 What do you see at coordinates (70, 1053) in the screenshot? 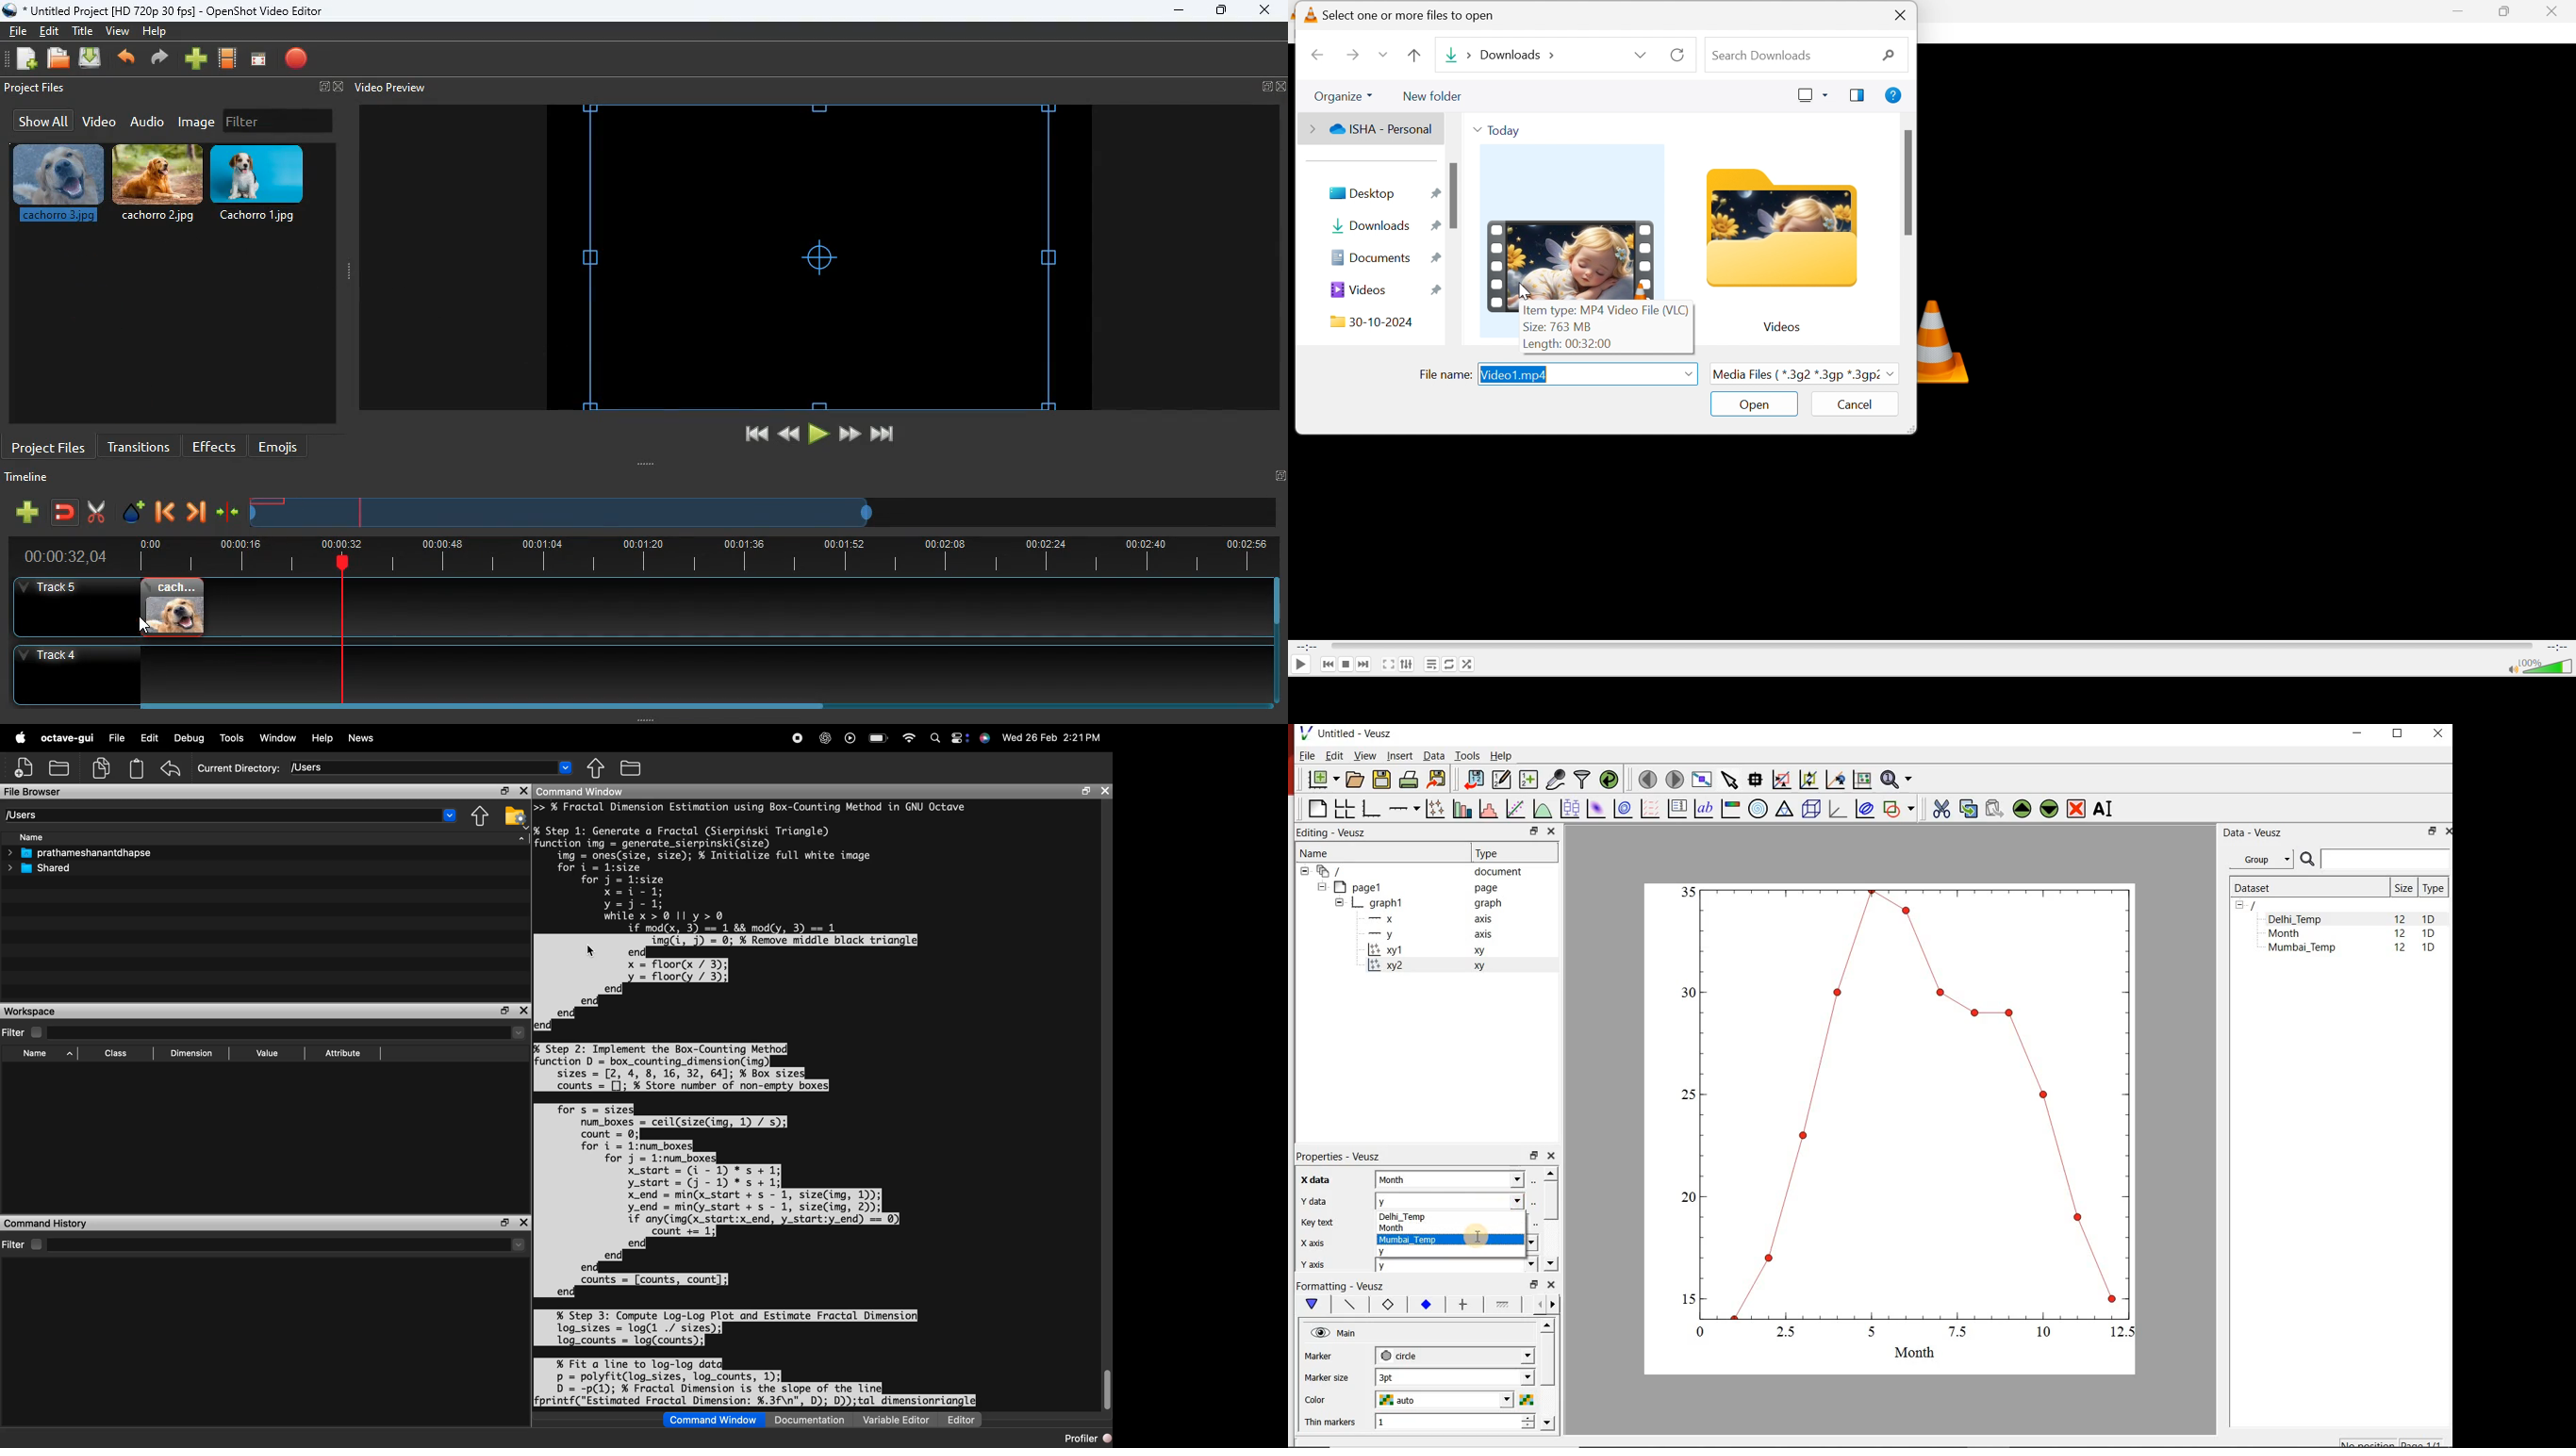
I see `sort` at bounding box center [70, 1053].